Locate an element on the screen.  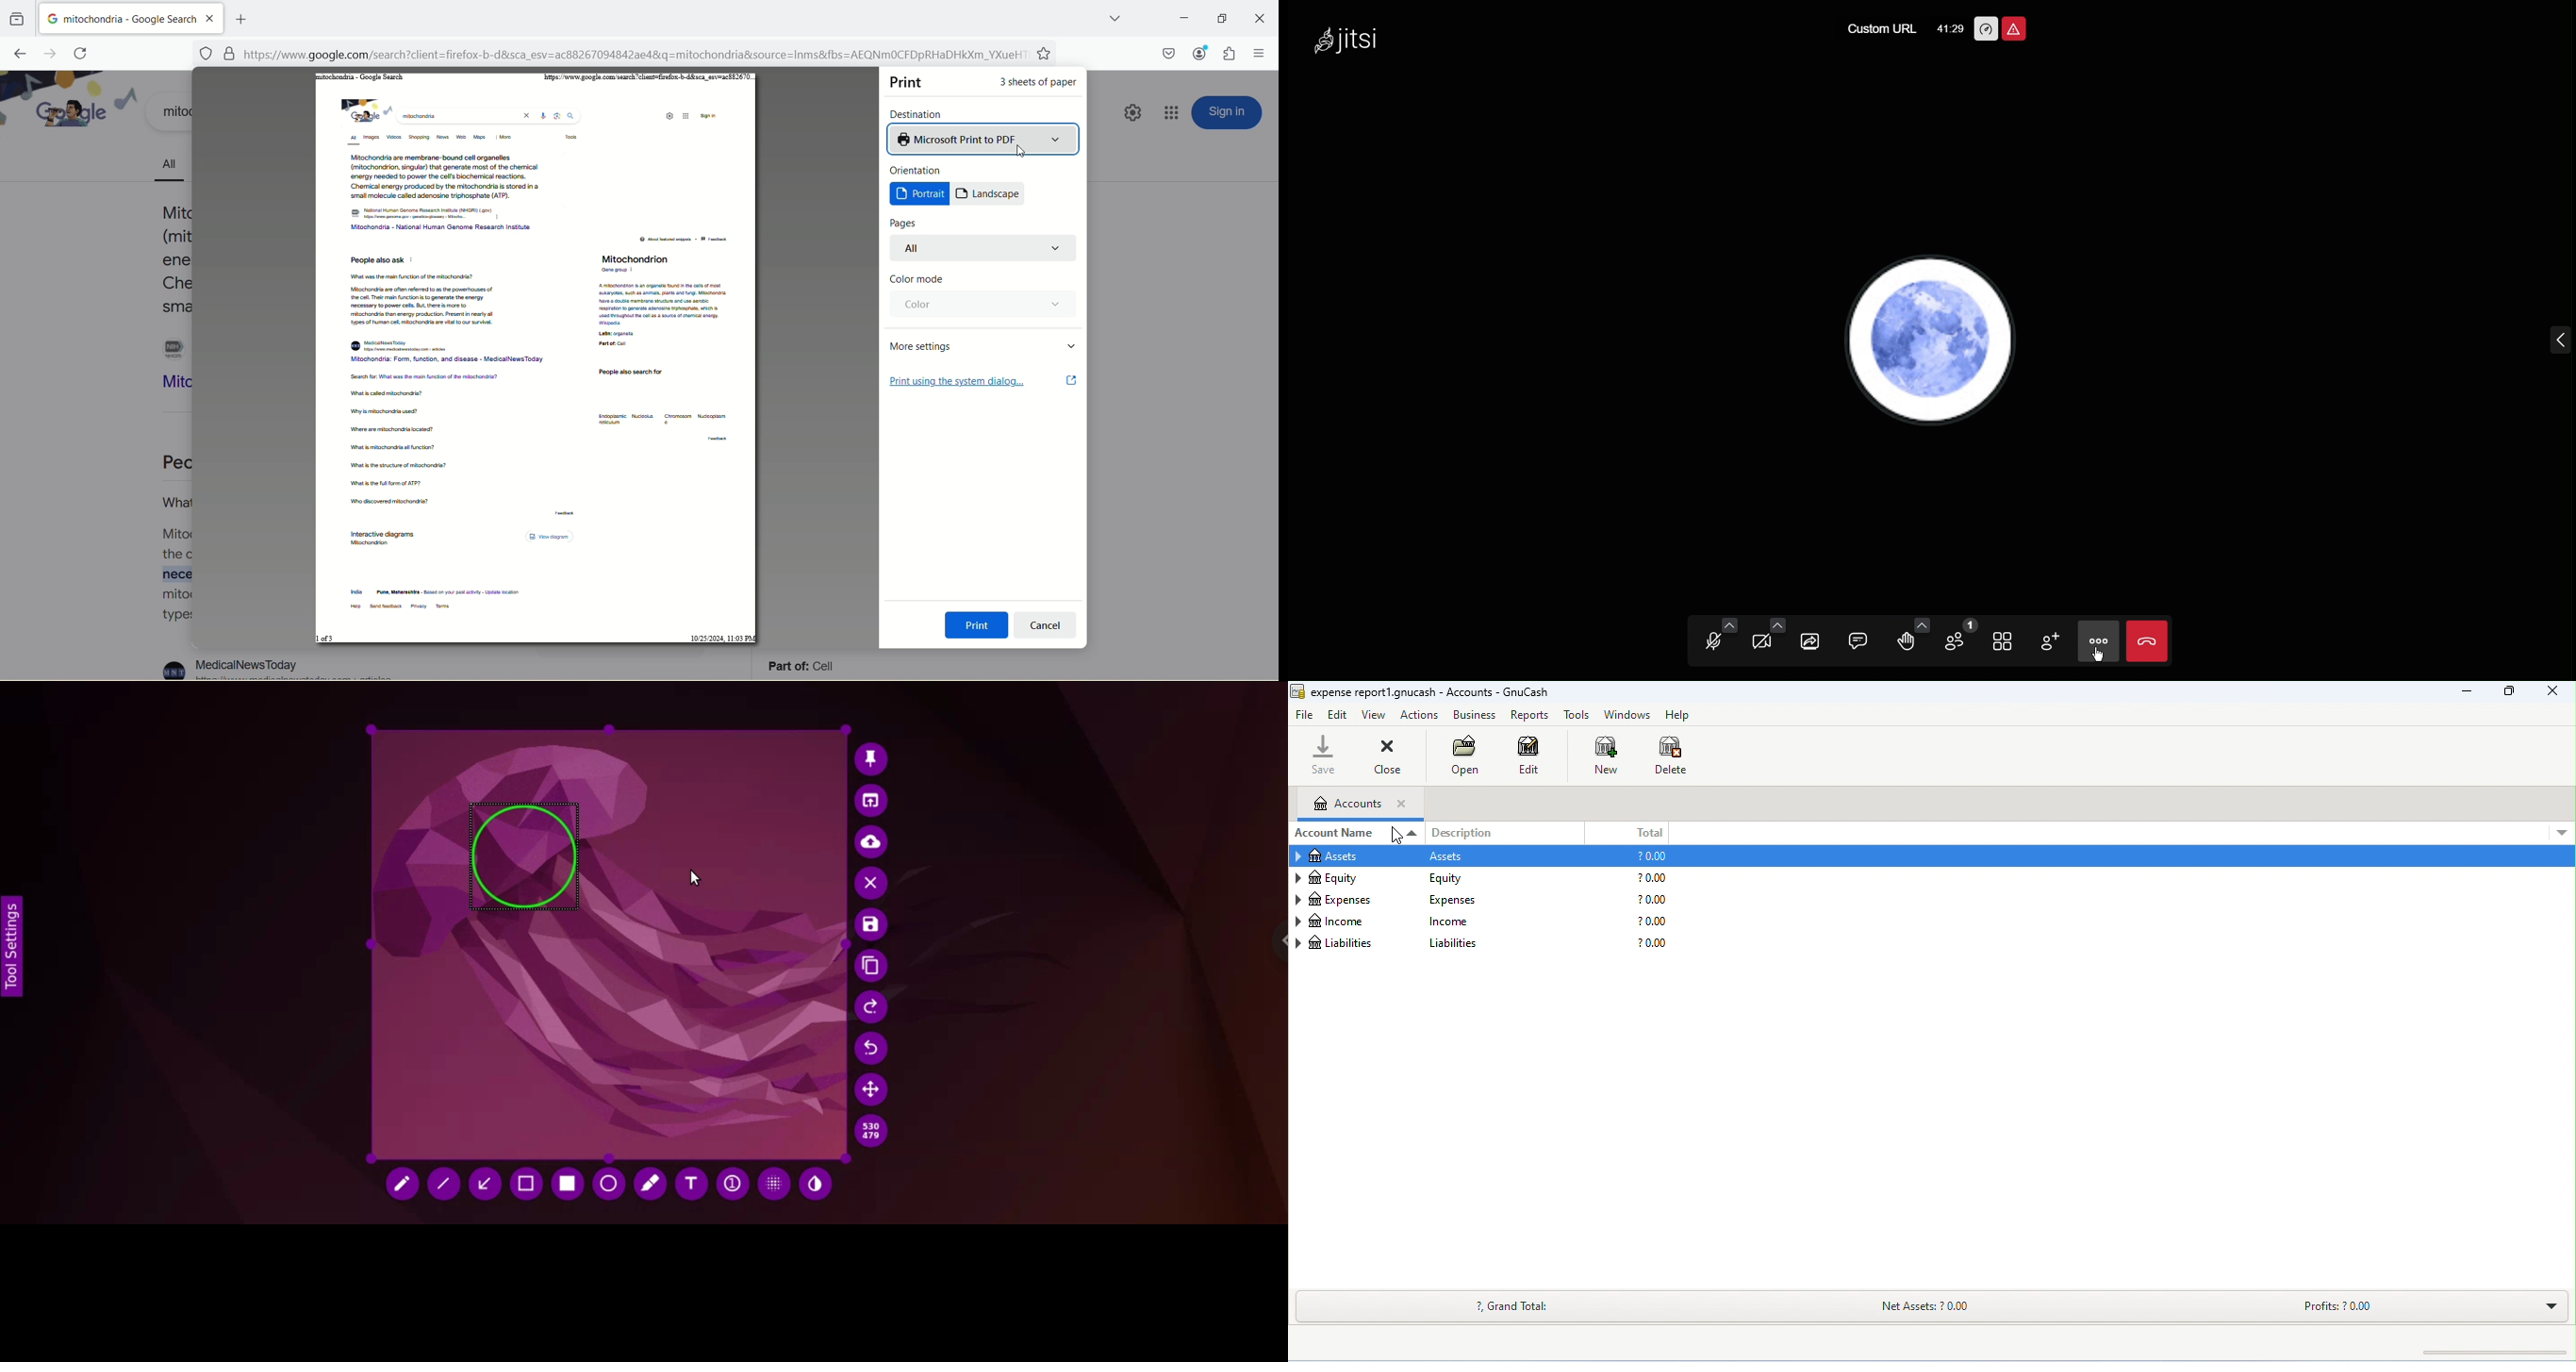
expenses is located at coordinates (1341, 900).